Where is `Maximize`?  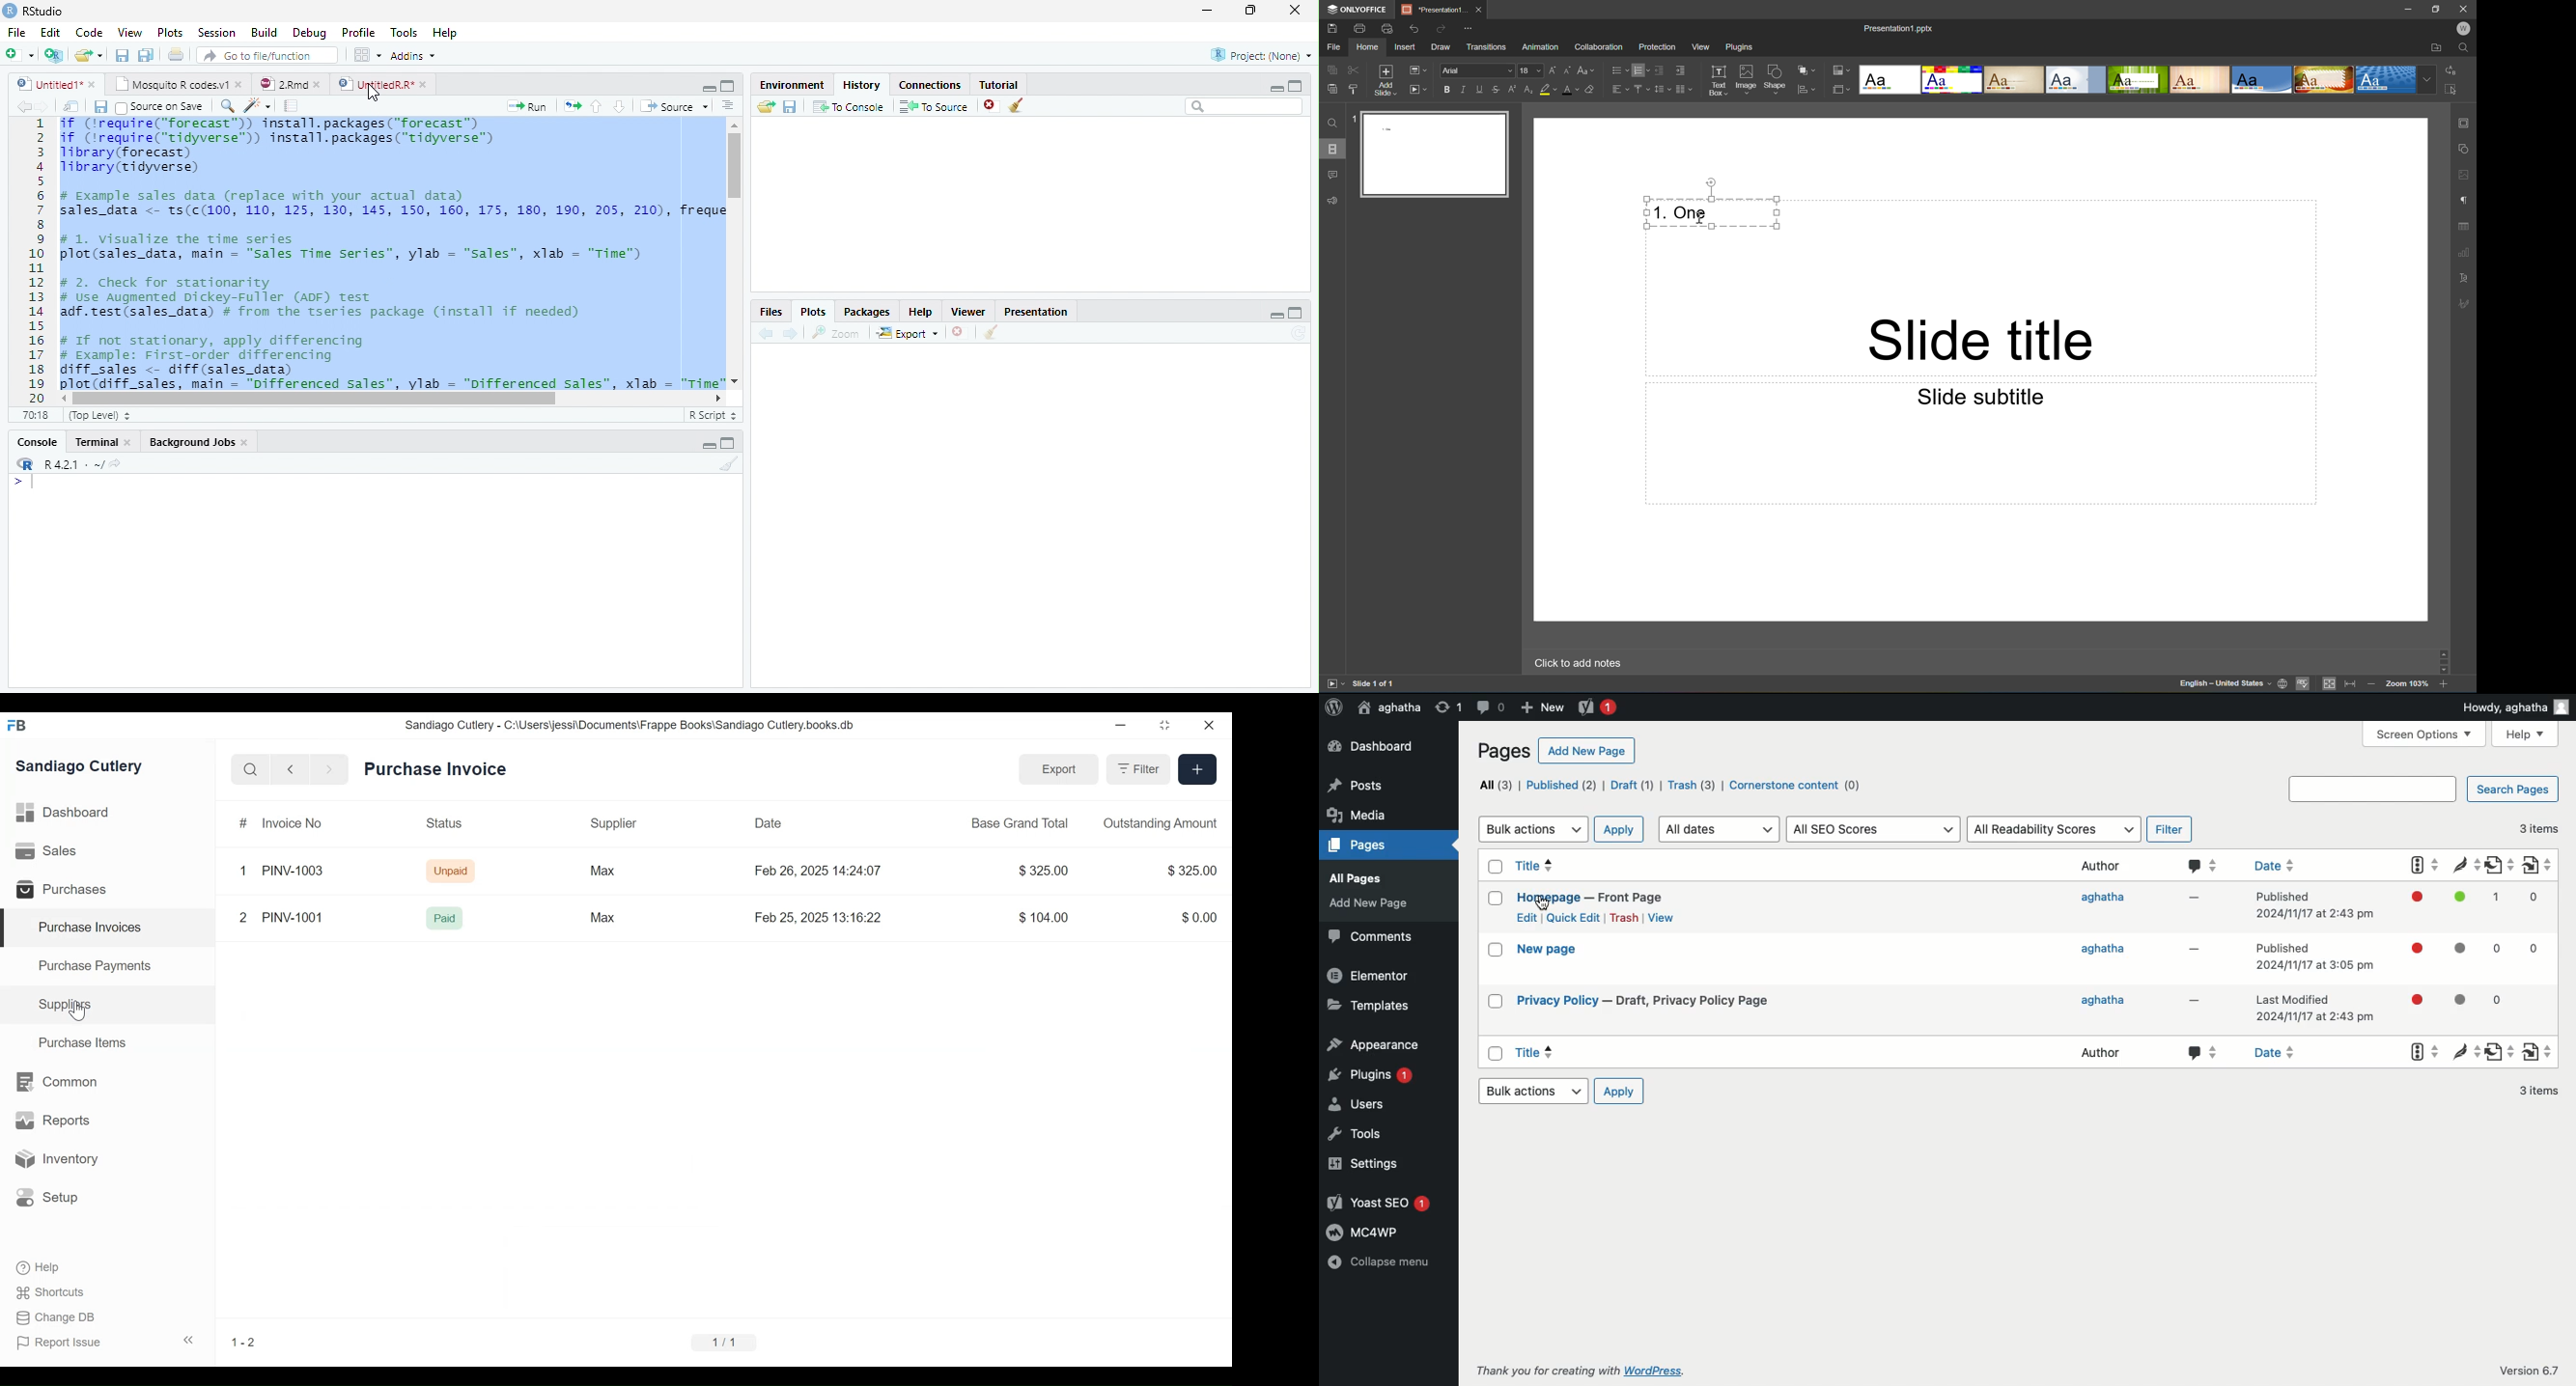
Maximize is located at coordinates (1296, 314).